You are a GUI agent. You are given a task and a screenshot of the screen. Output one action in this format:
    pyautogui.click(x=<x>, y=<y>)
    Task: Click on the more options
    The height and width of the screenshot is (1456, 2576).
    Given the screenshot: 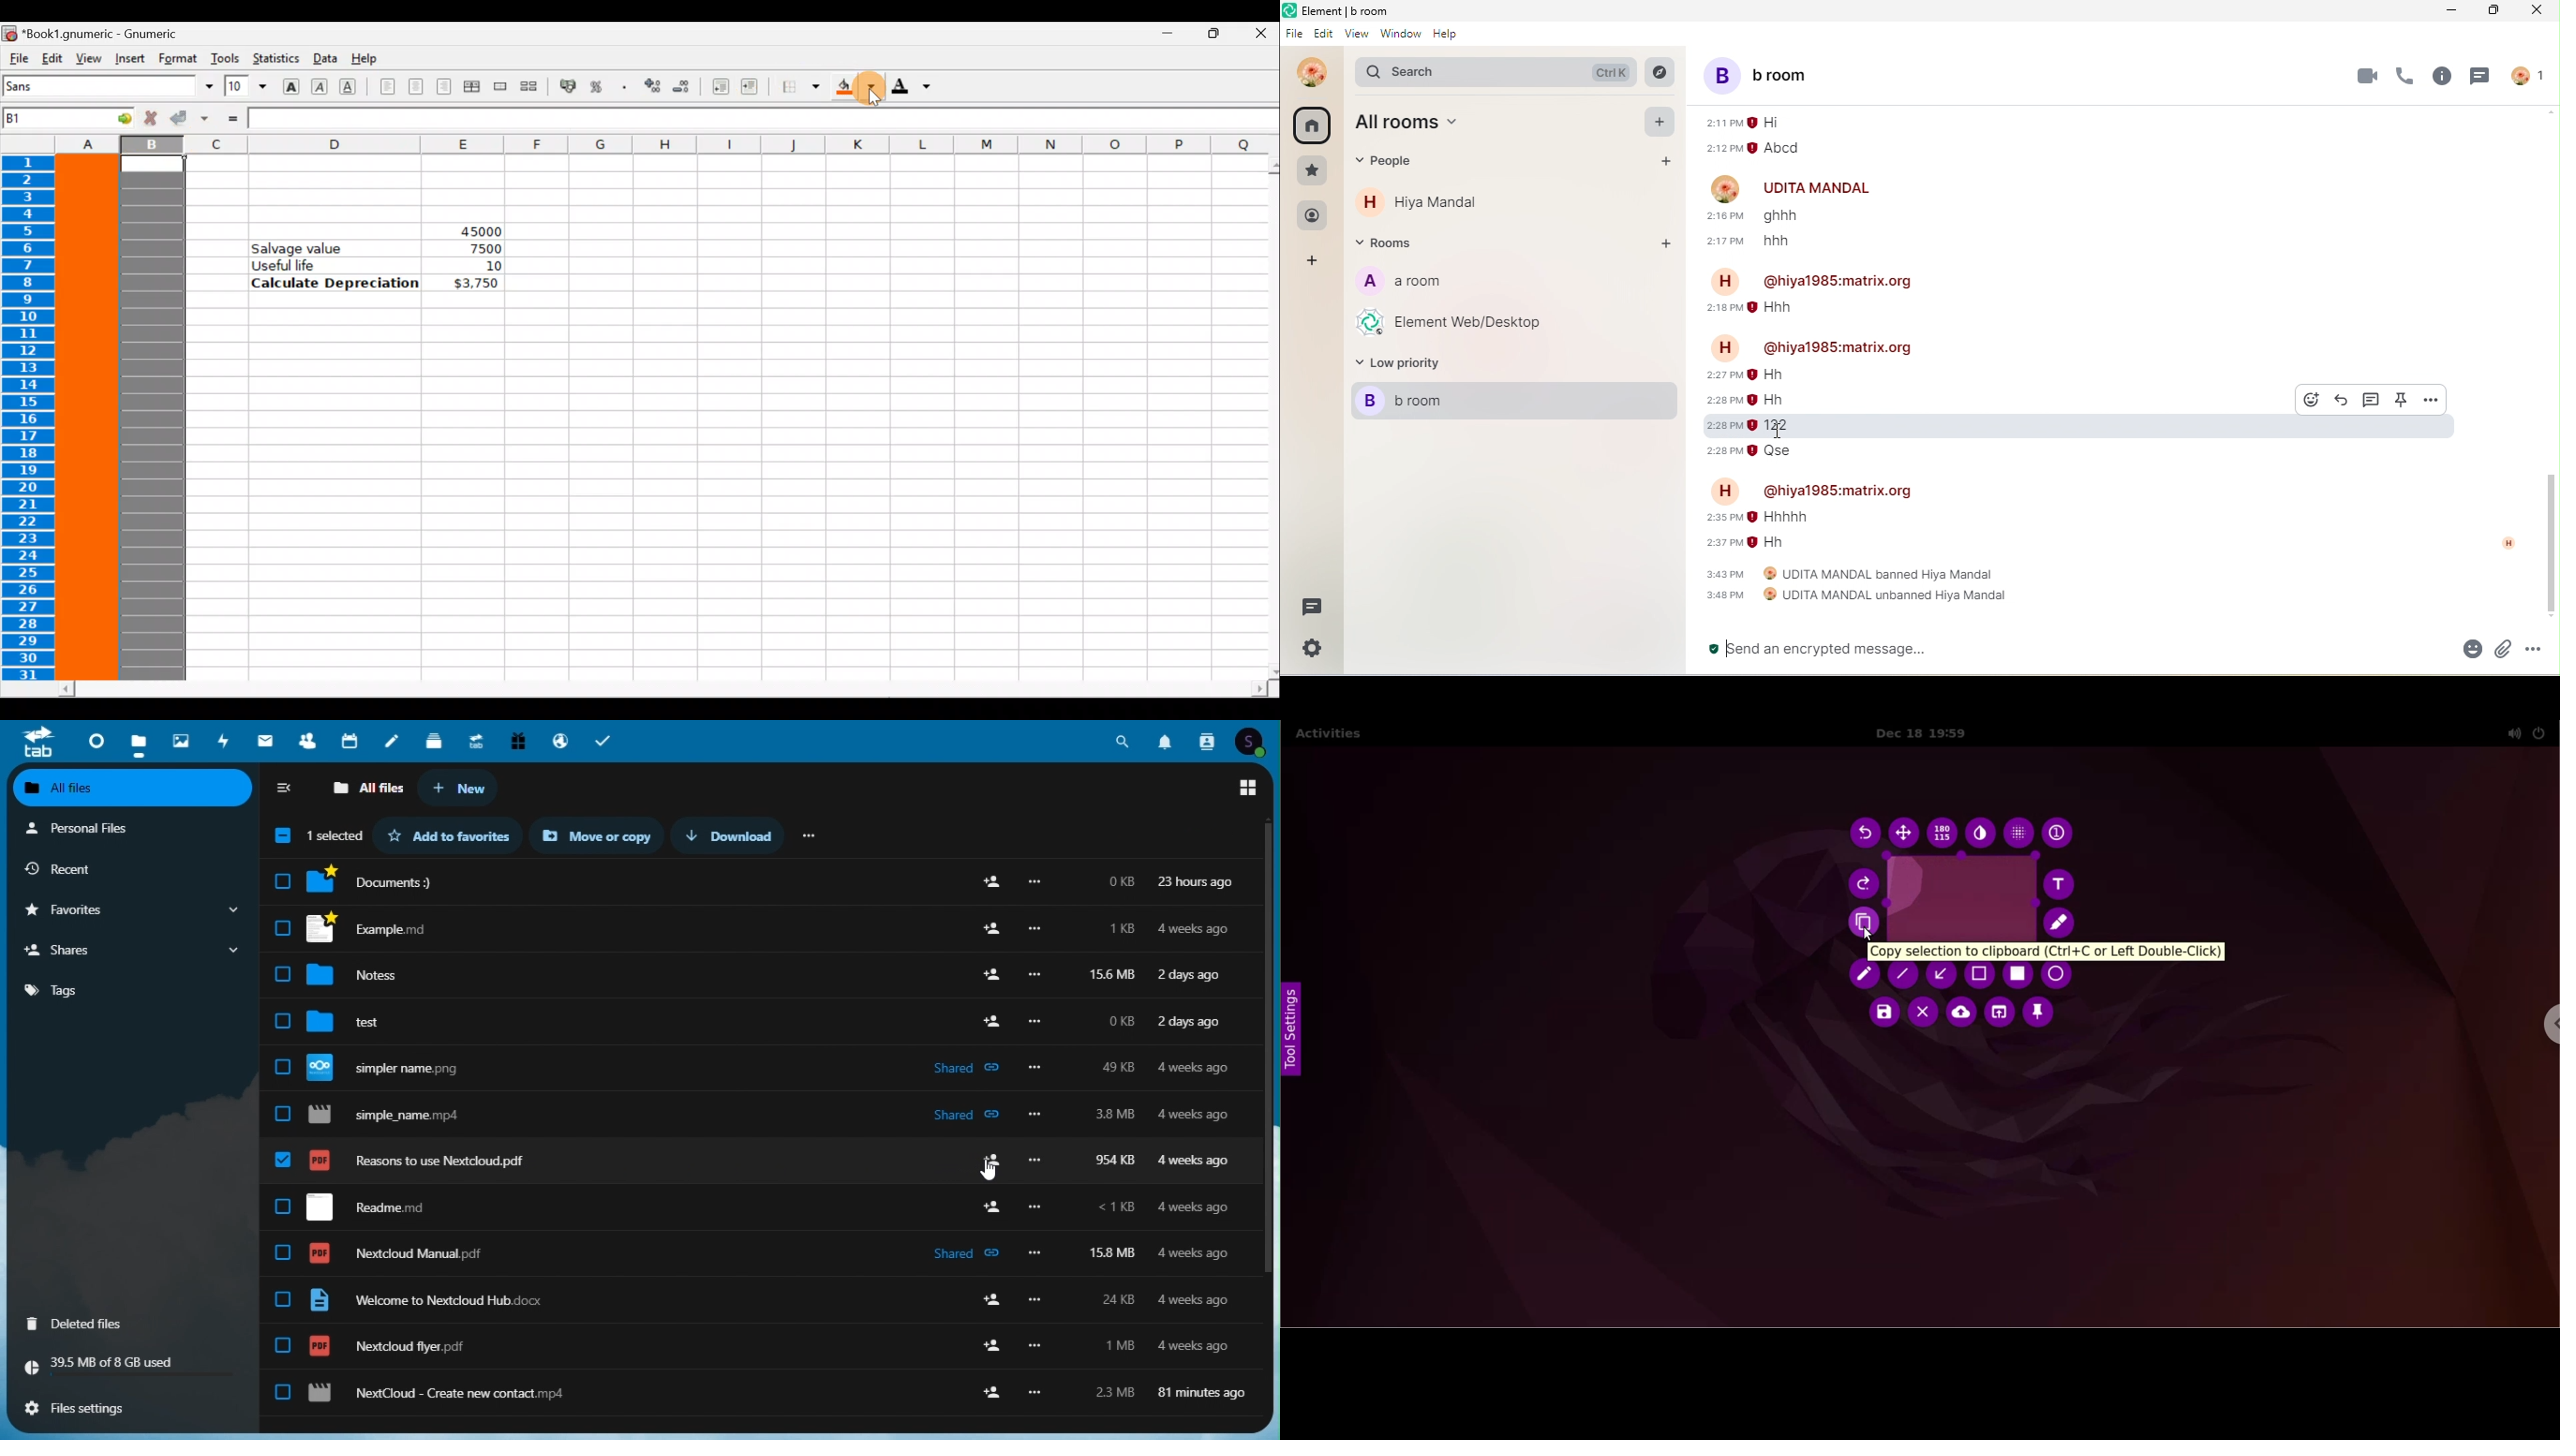 What is the action you would take?
    pyautogui.click(x=1036, y=882)
    